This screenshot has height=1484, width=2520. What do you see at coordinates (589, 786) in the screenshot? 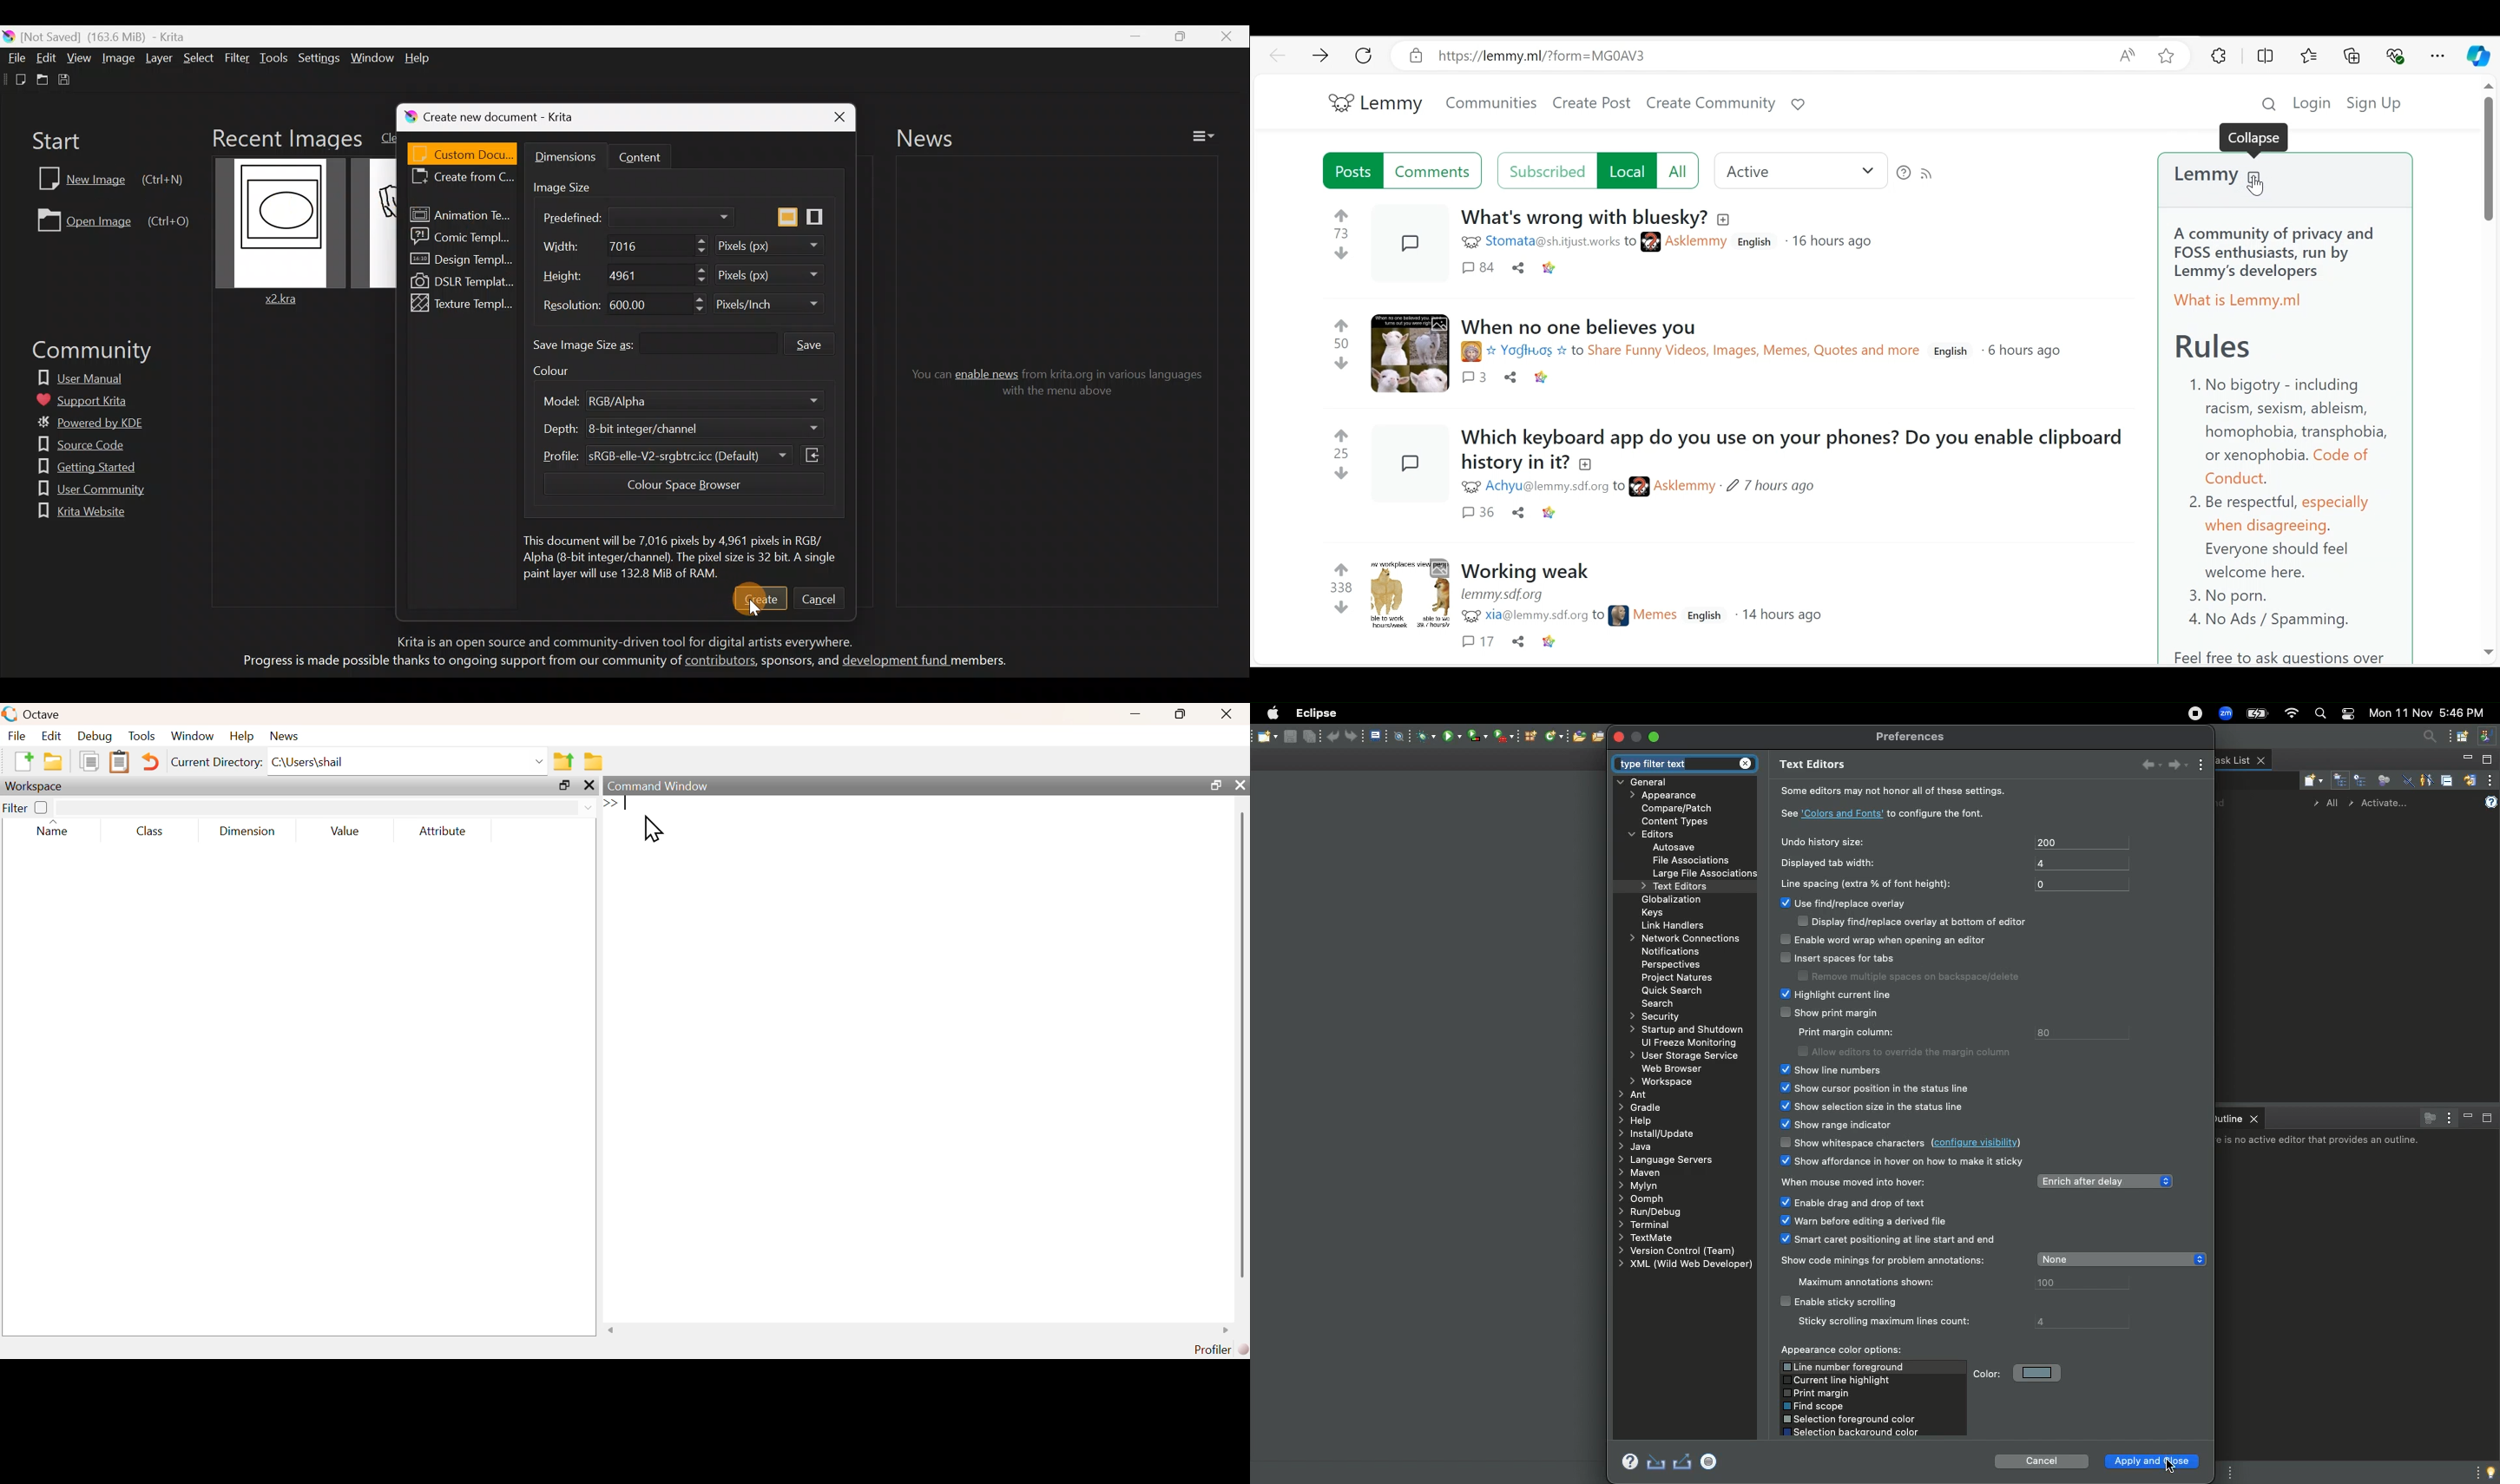
I see `close` at bounding box center [589, 786].